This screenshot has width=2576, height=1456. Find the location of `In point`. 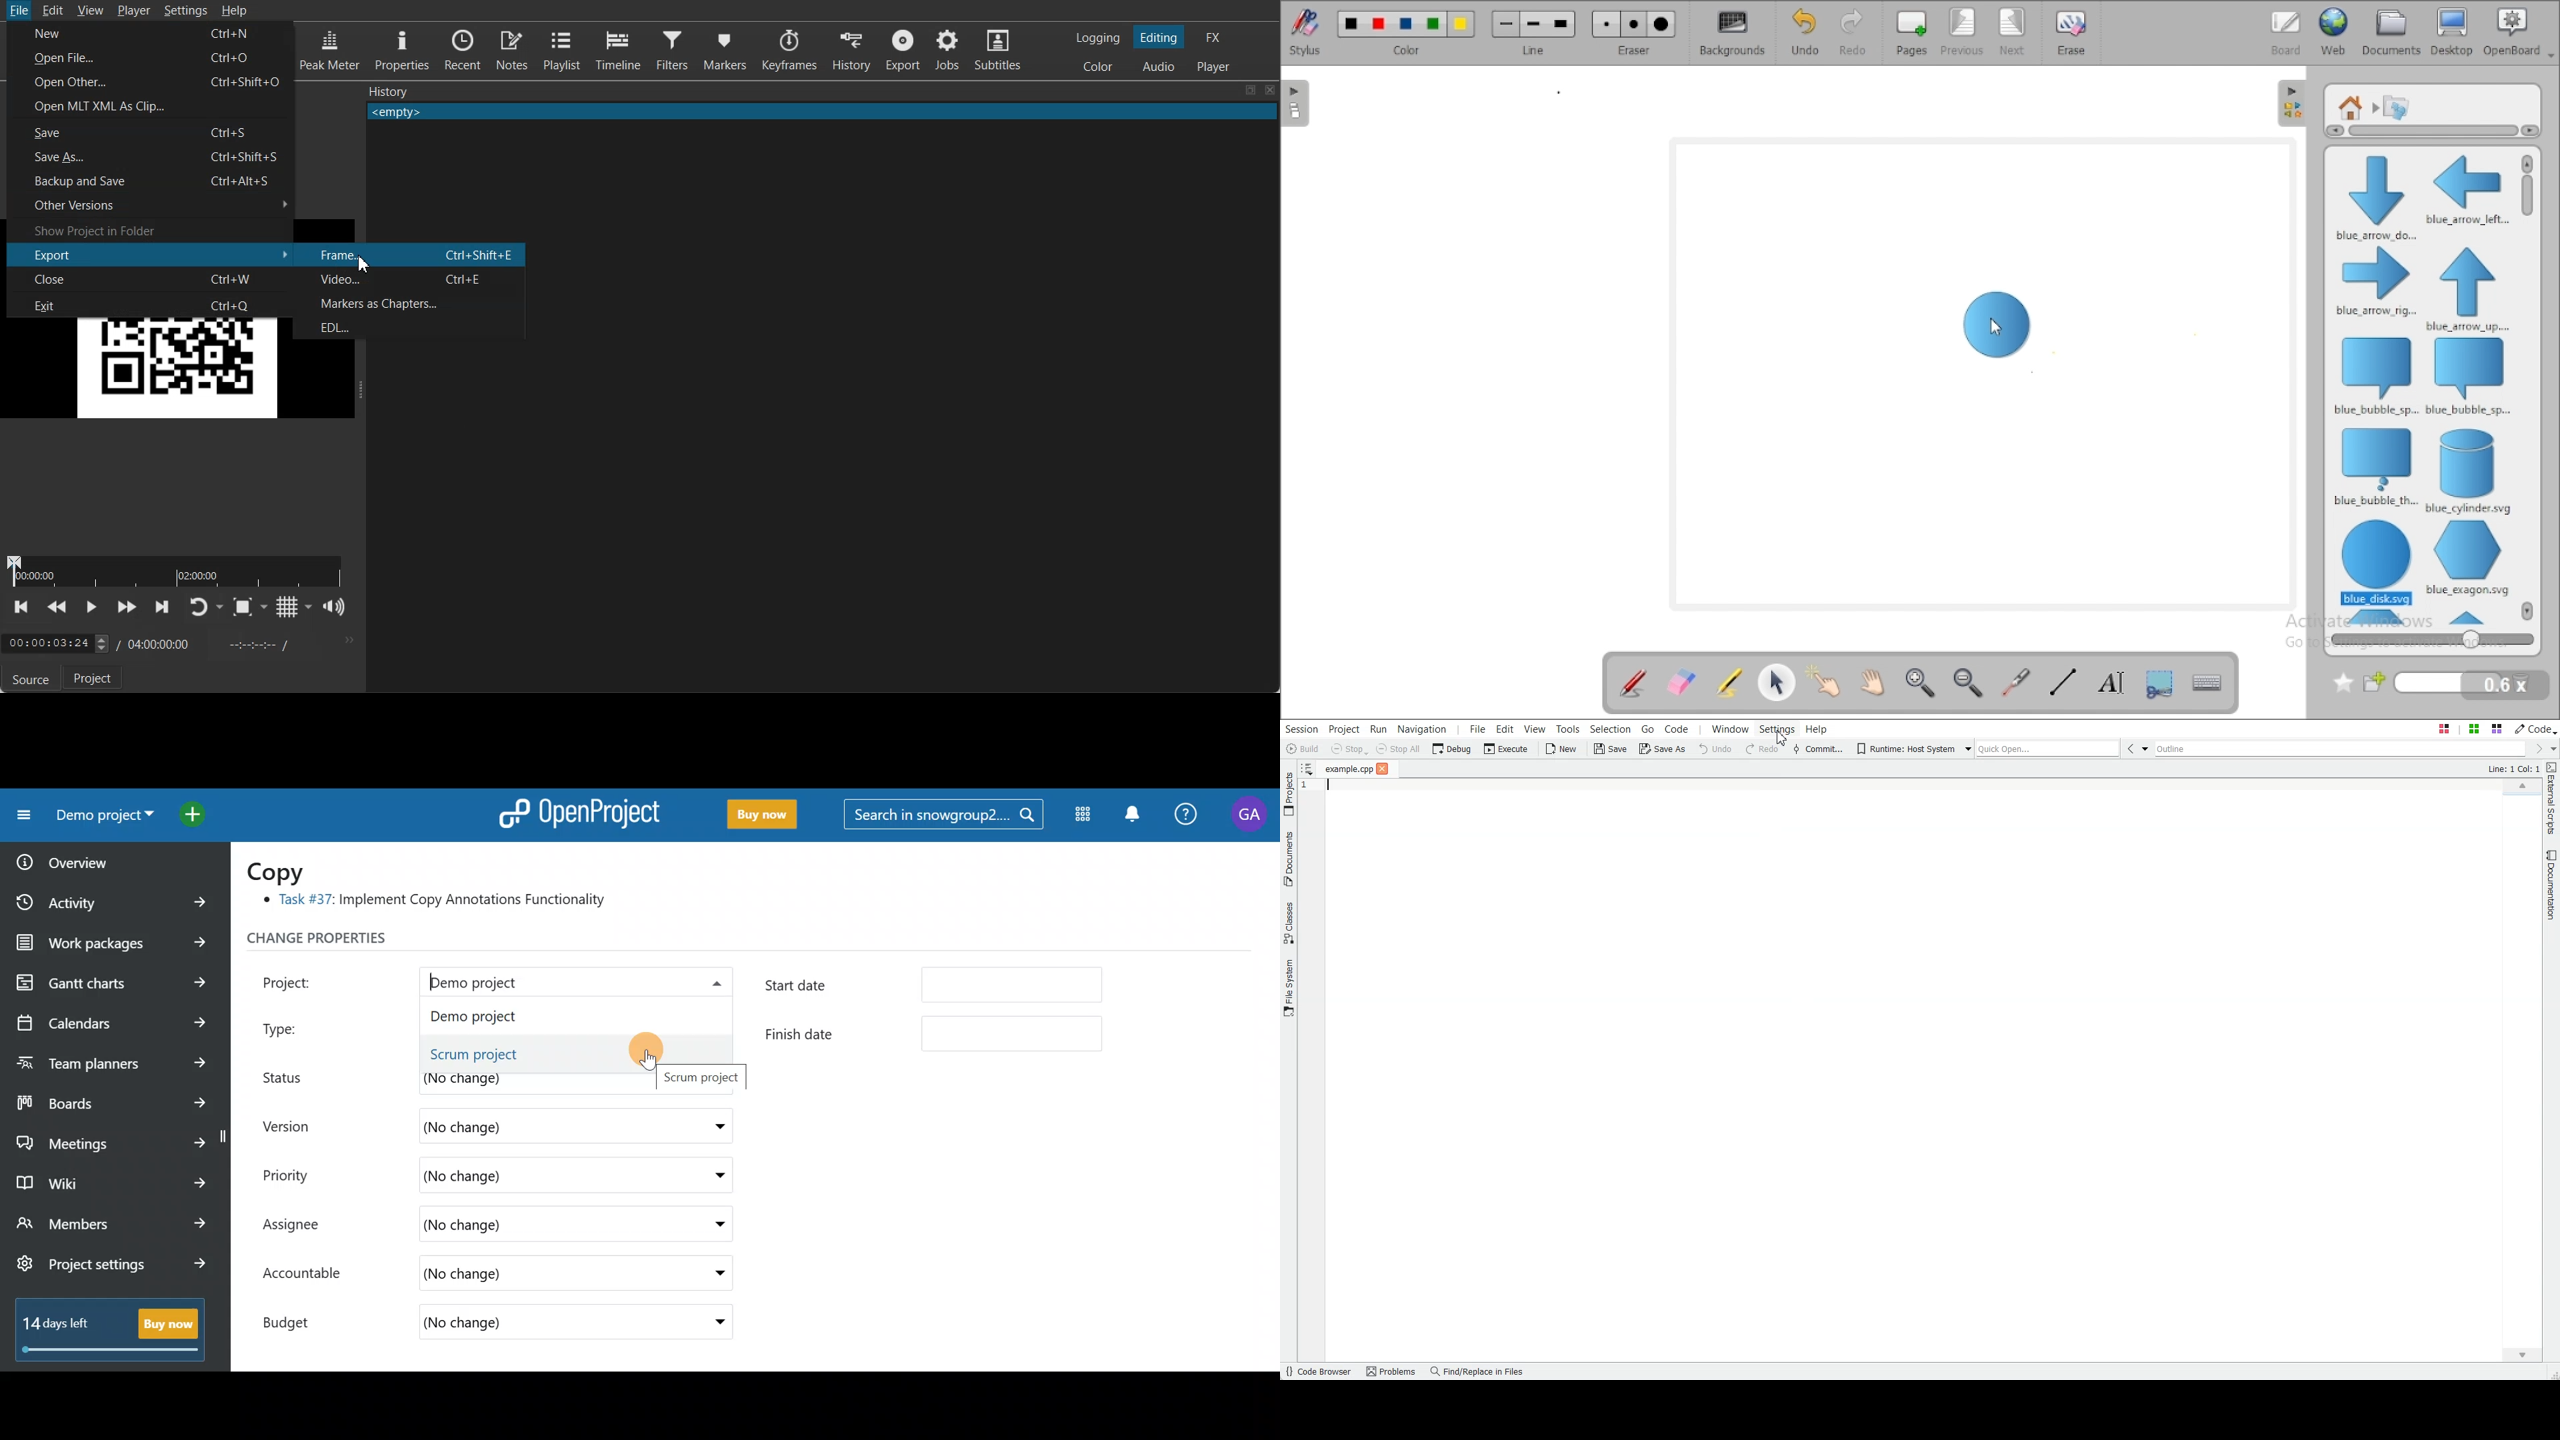

In point is located at coordinates (256, 644).